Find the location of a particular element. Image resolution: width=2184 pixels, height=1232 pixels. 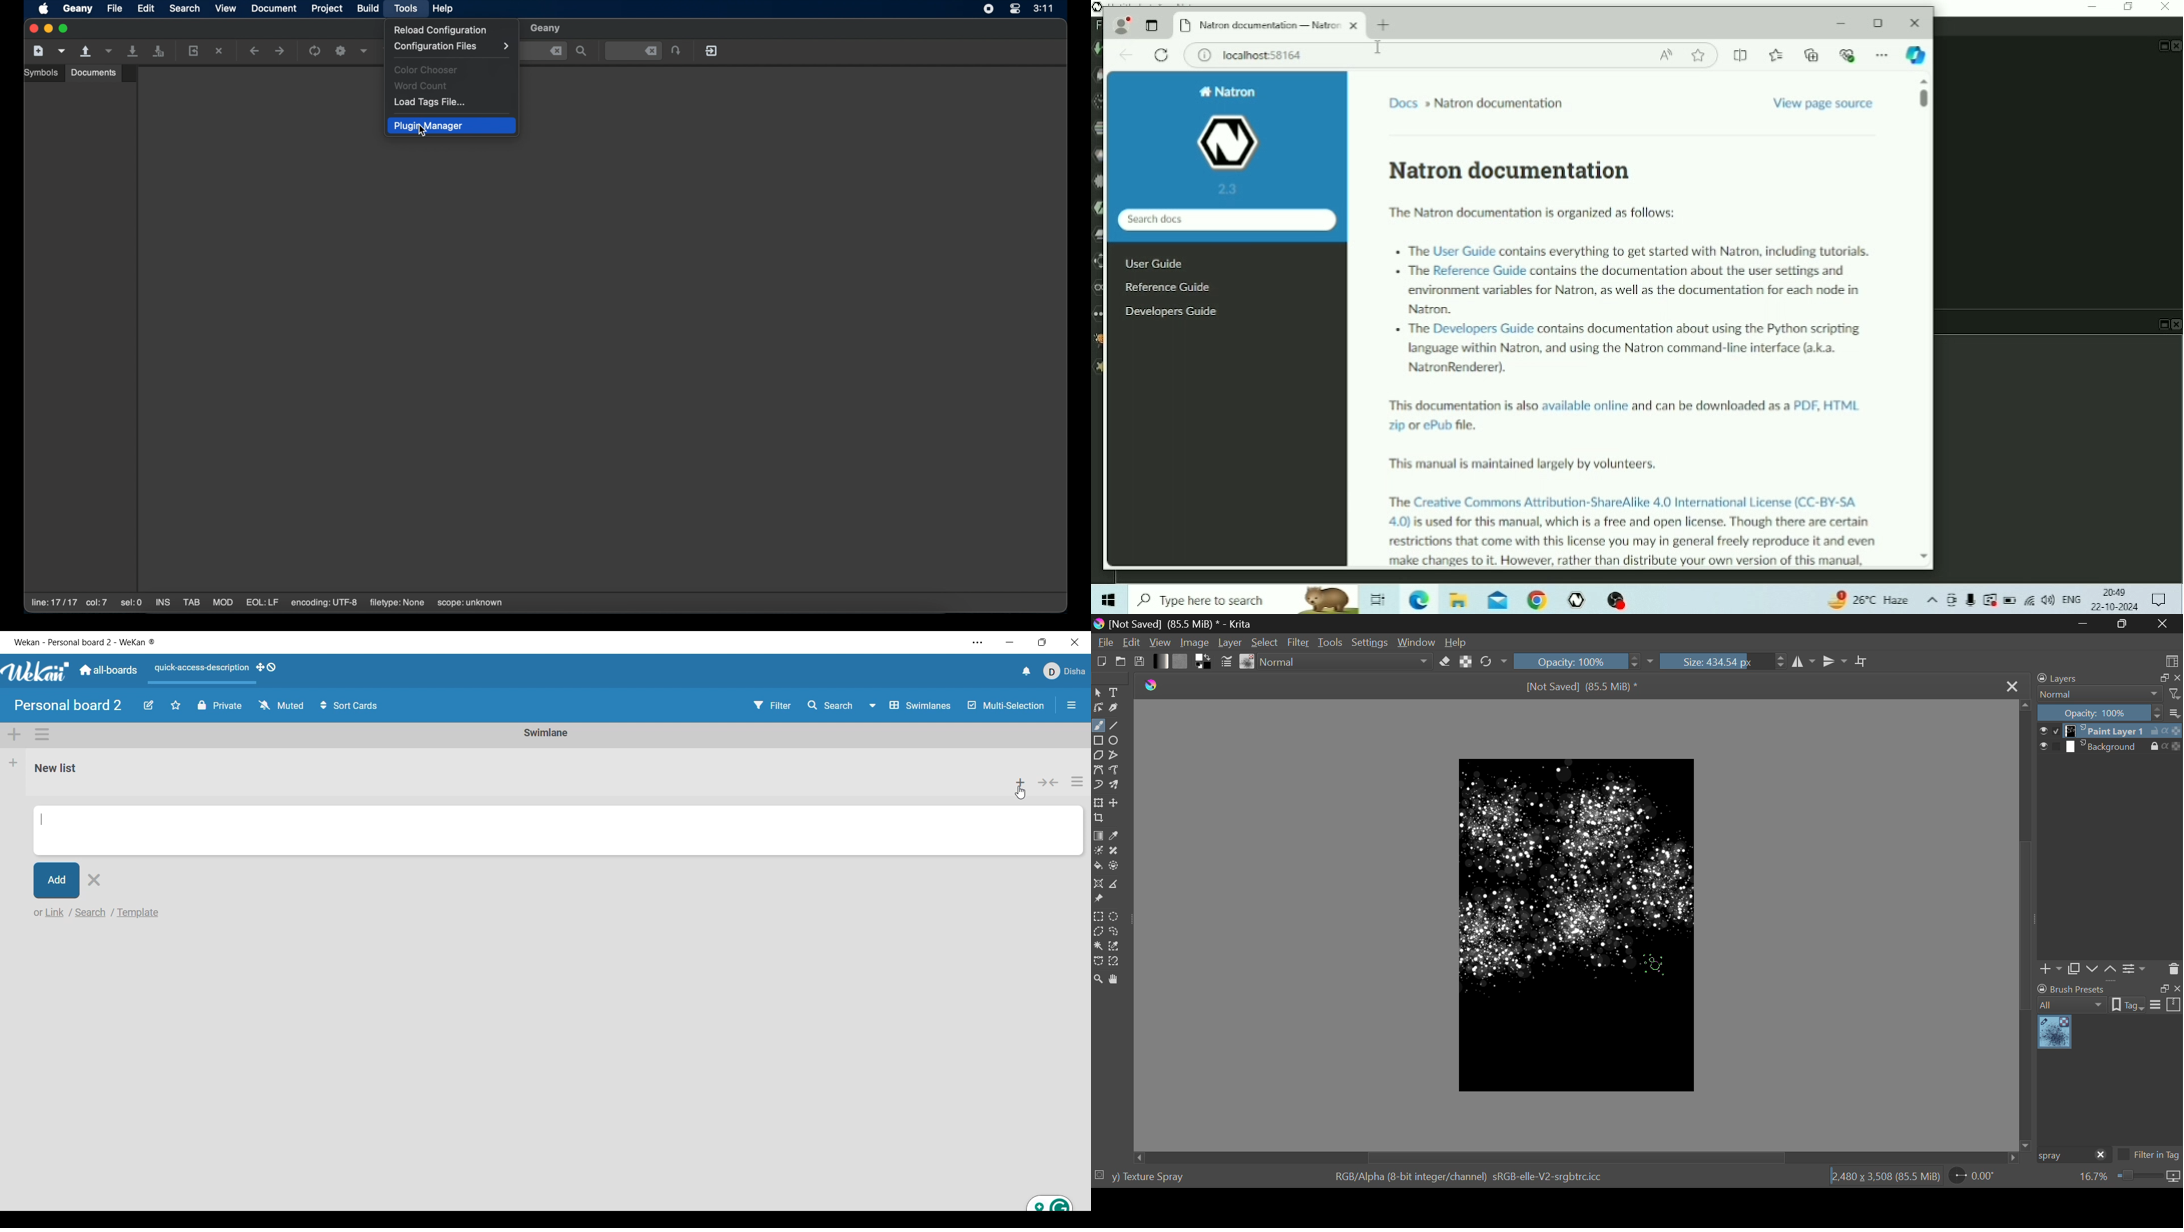

Brush Settings is located at coordinates (1227, 663).